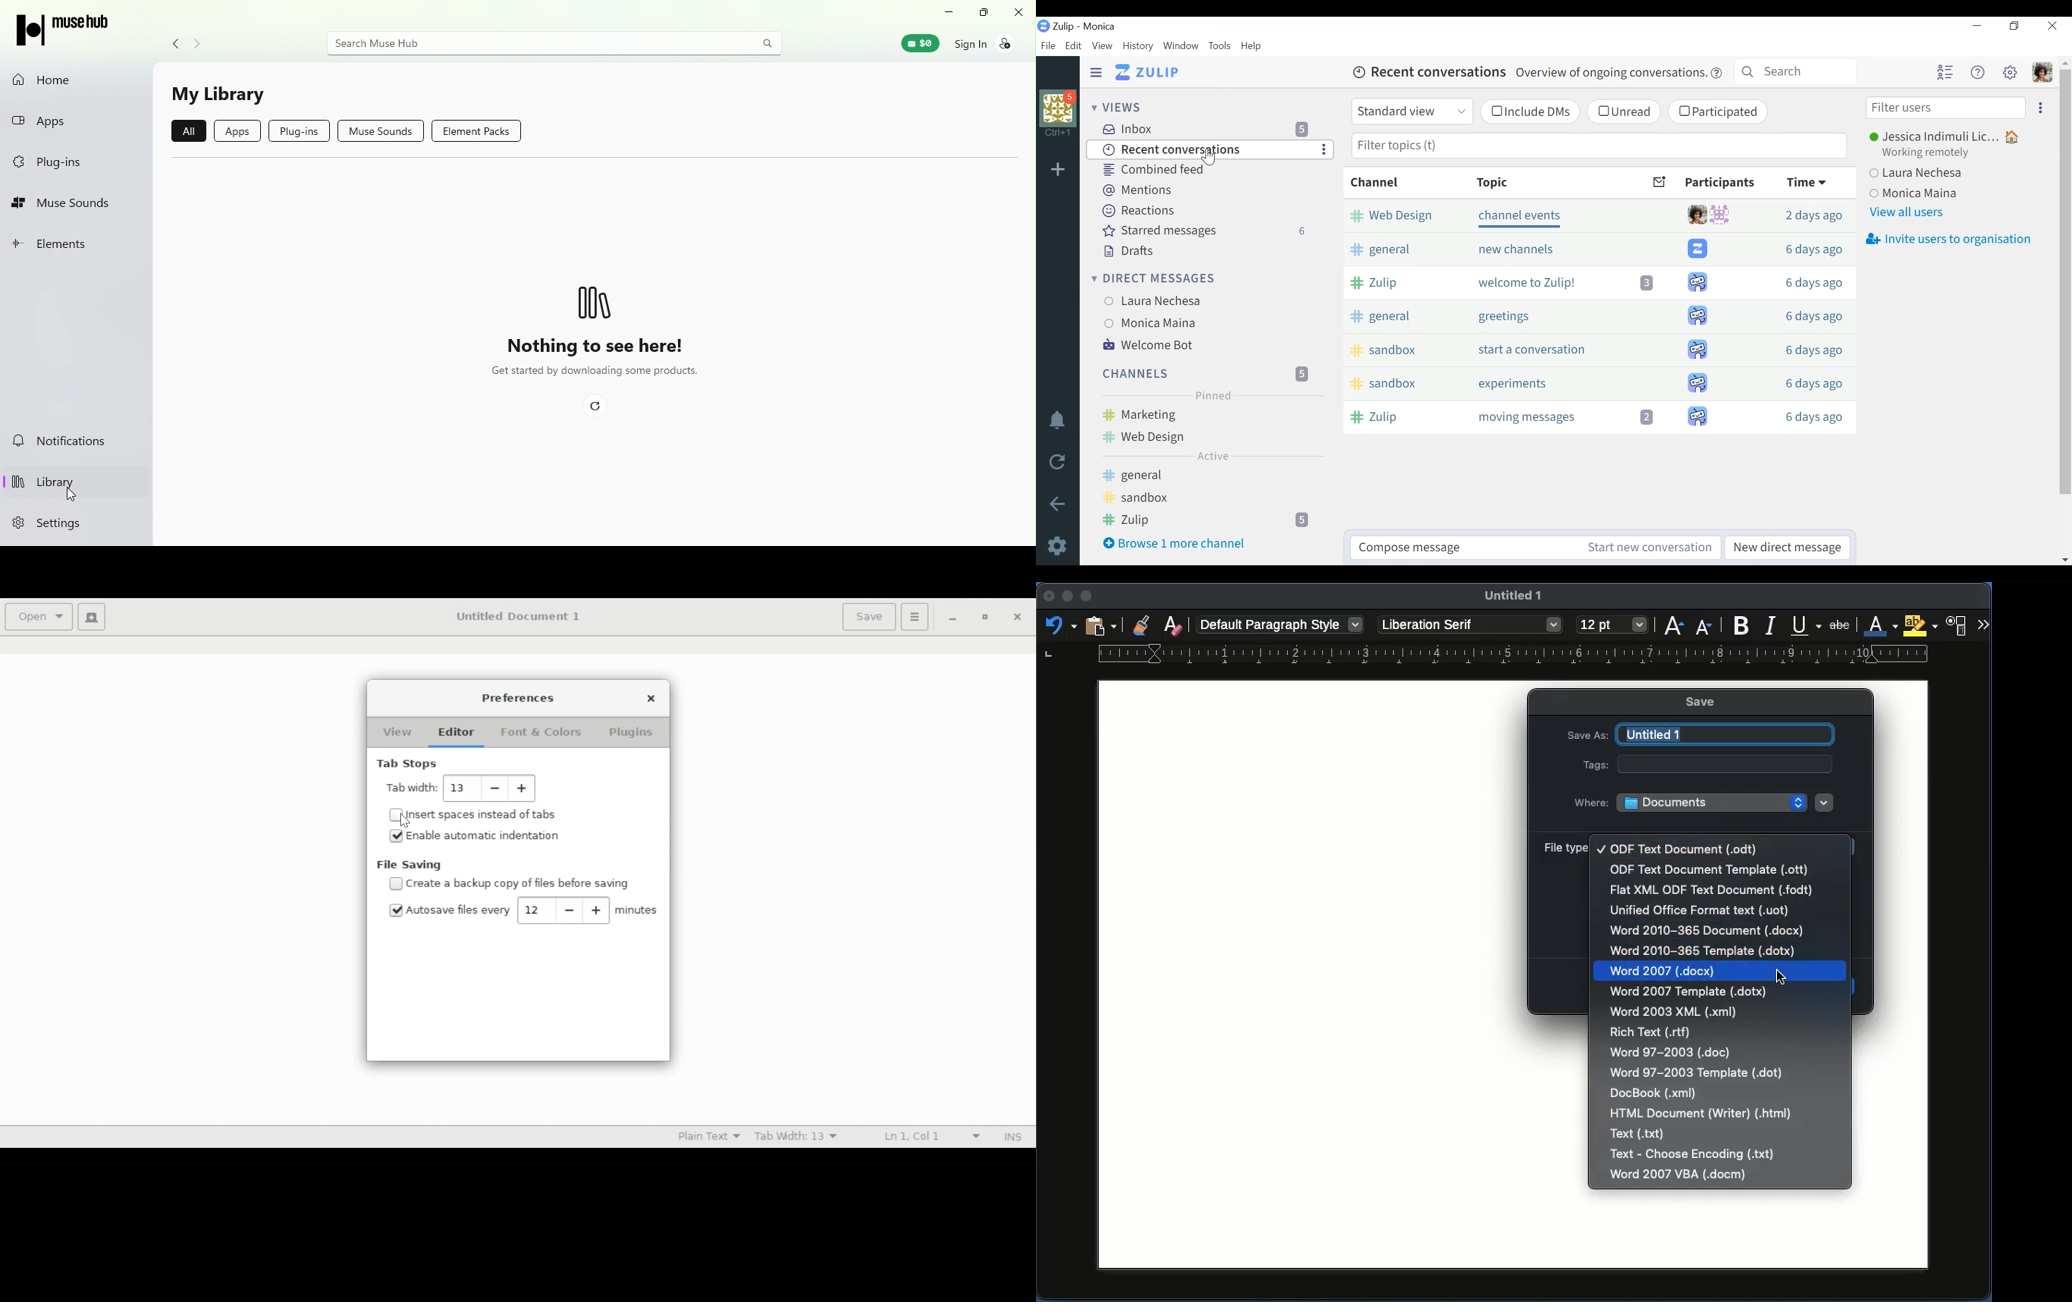 This screenshot has width=2072, height=1316. Describe the element at coordinates (1692, 993) in the screenshot. I see `dotx` at that location.